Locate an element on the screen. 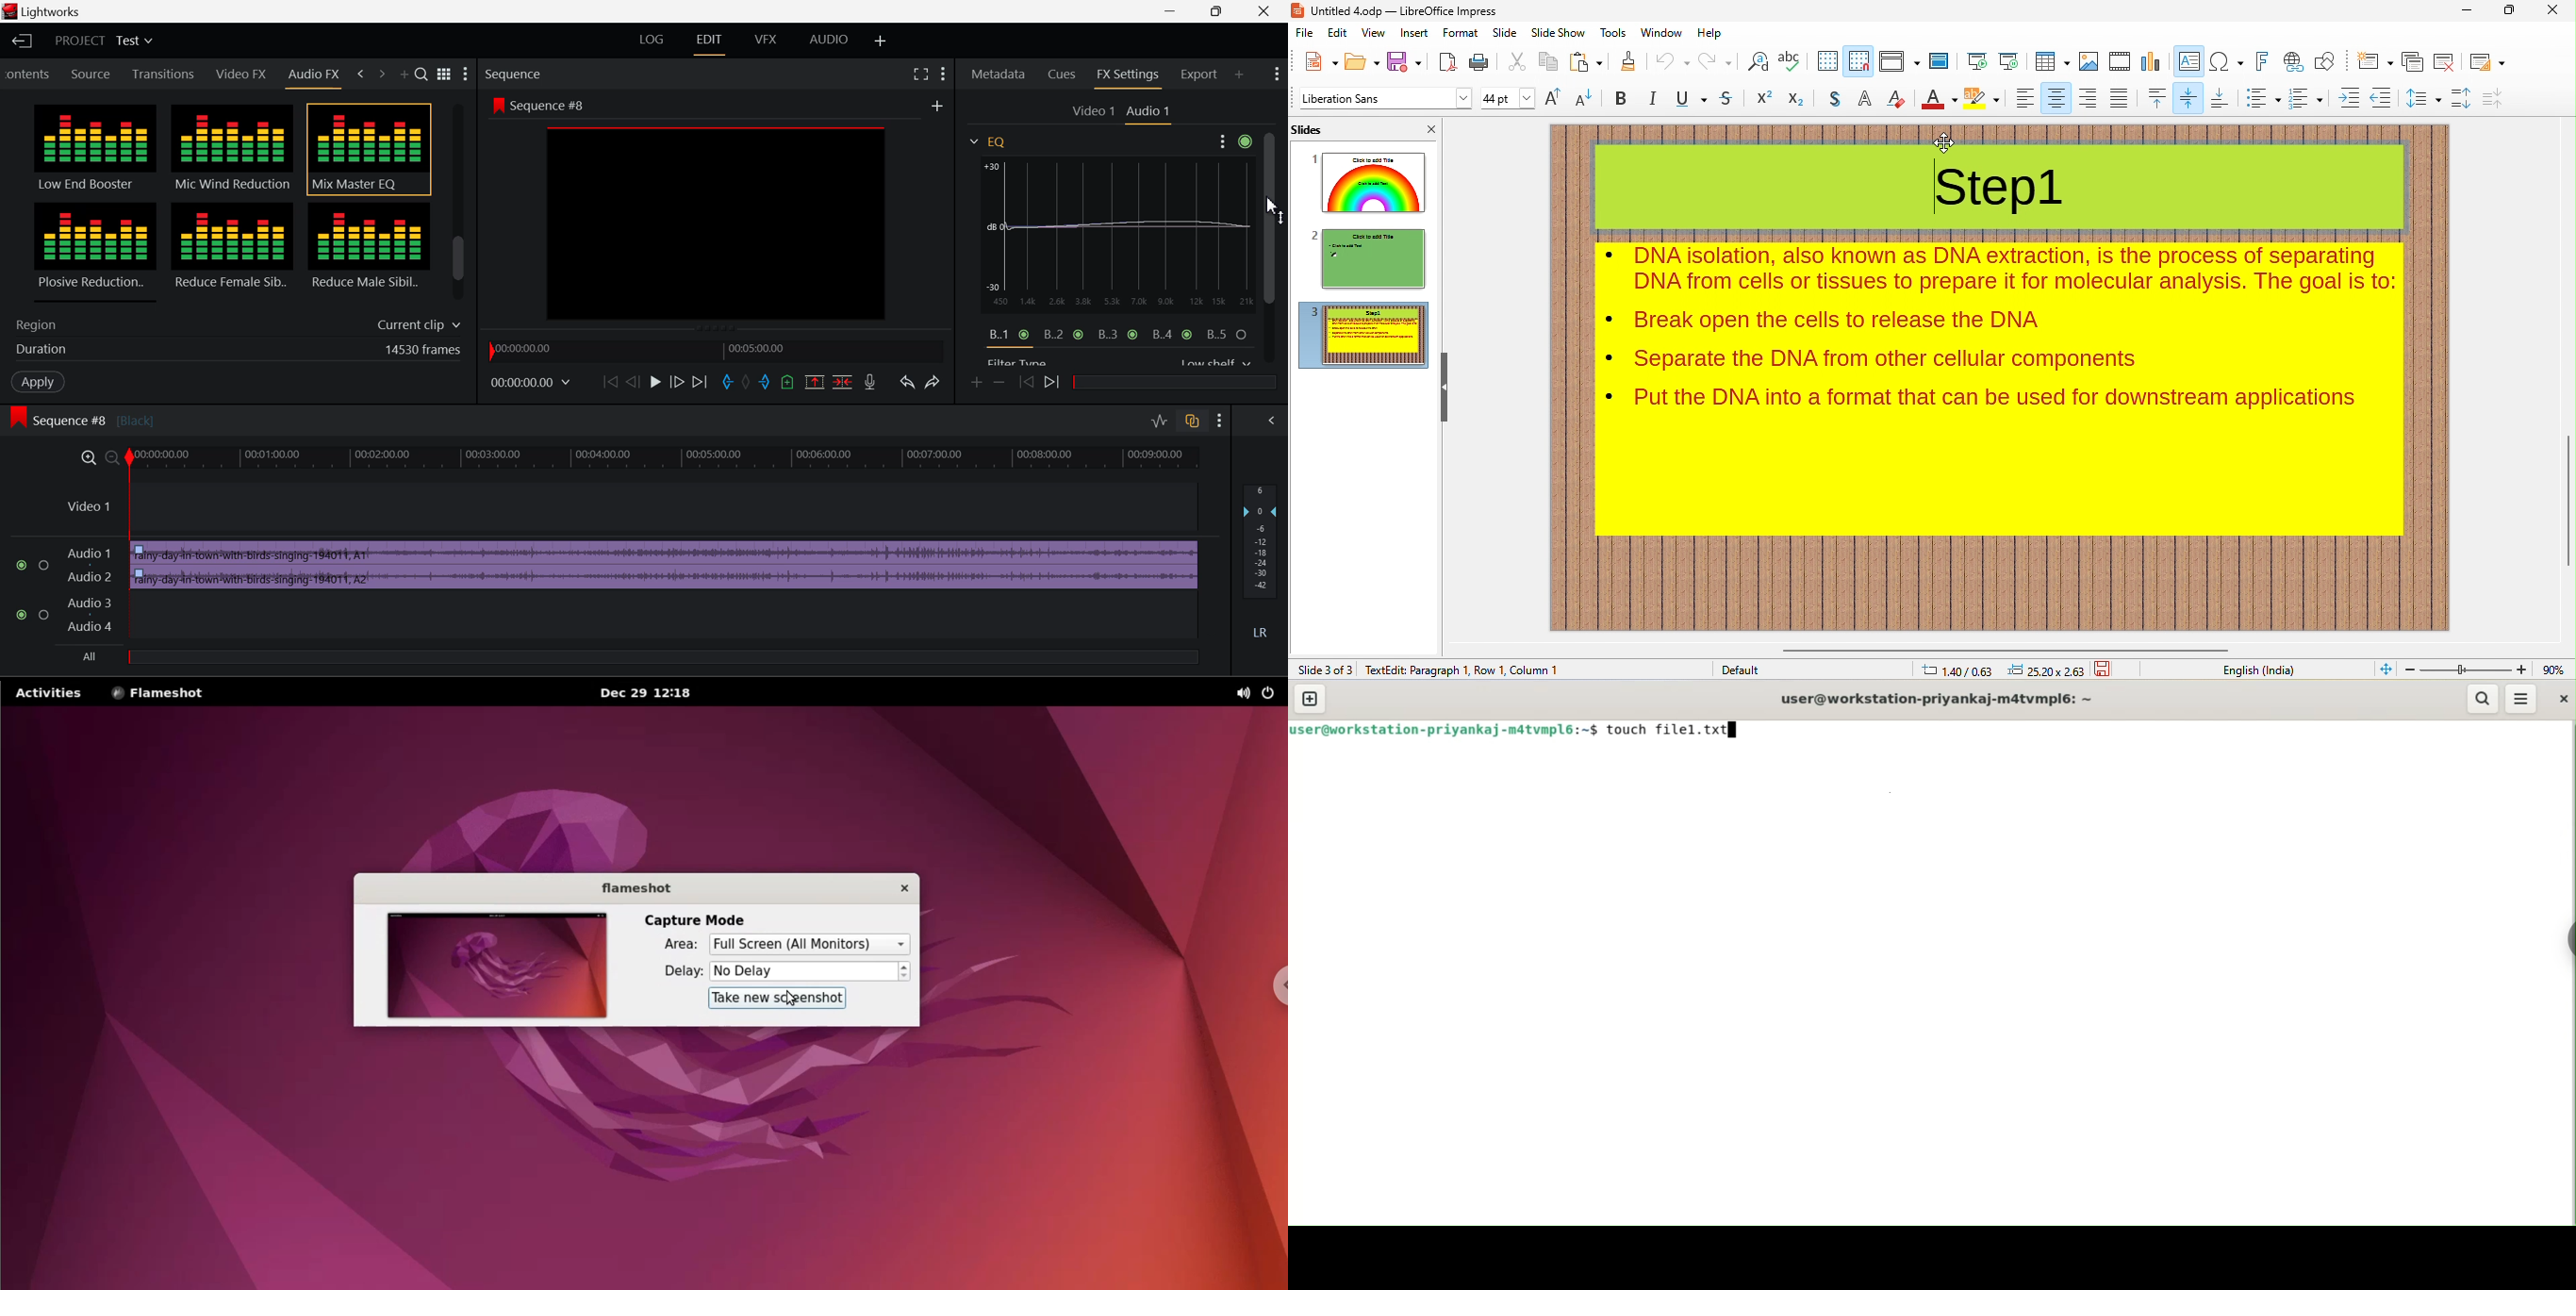  font size is located at coordinates (1508, 98).